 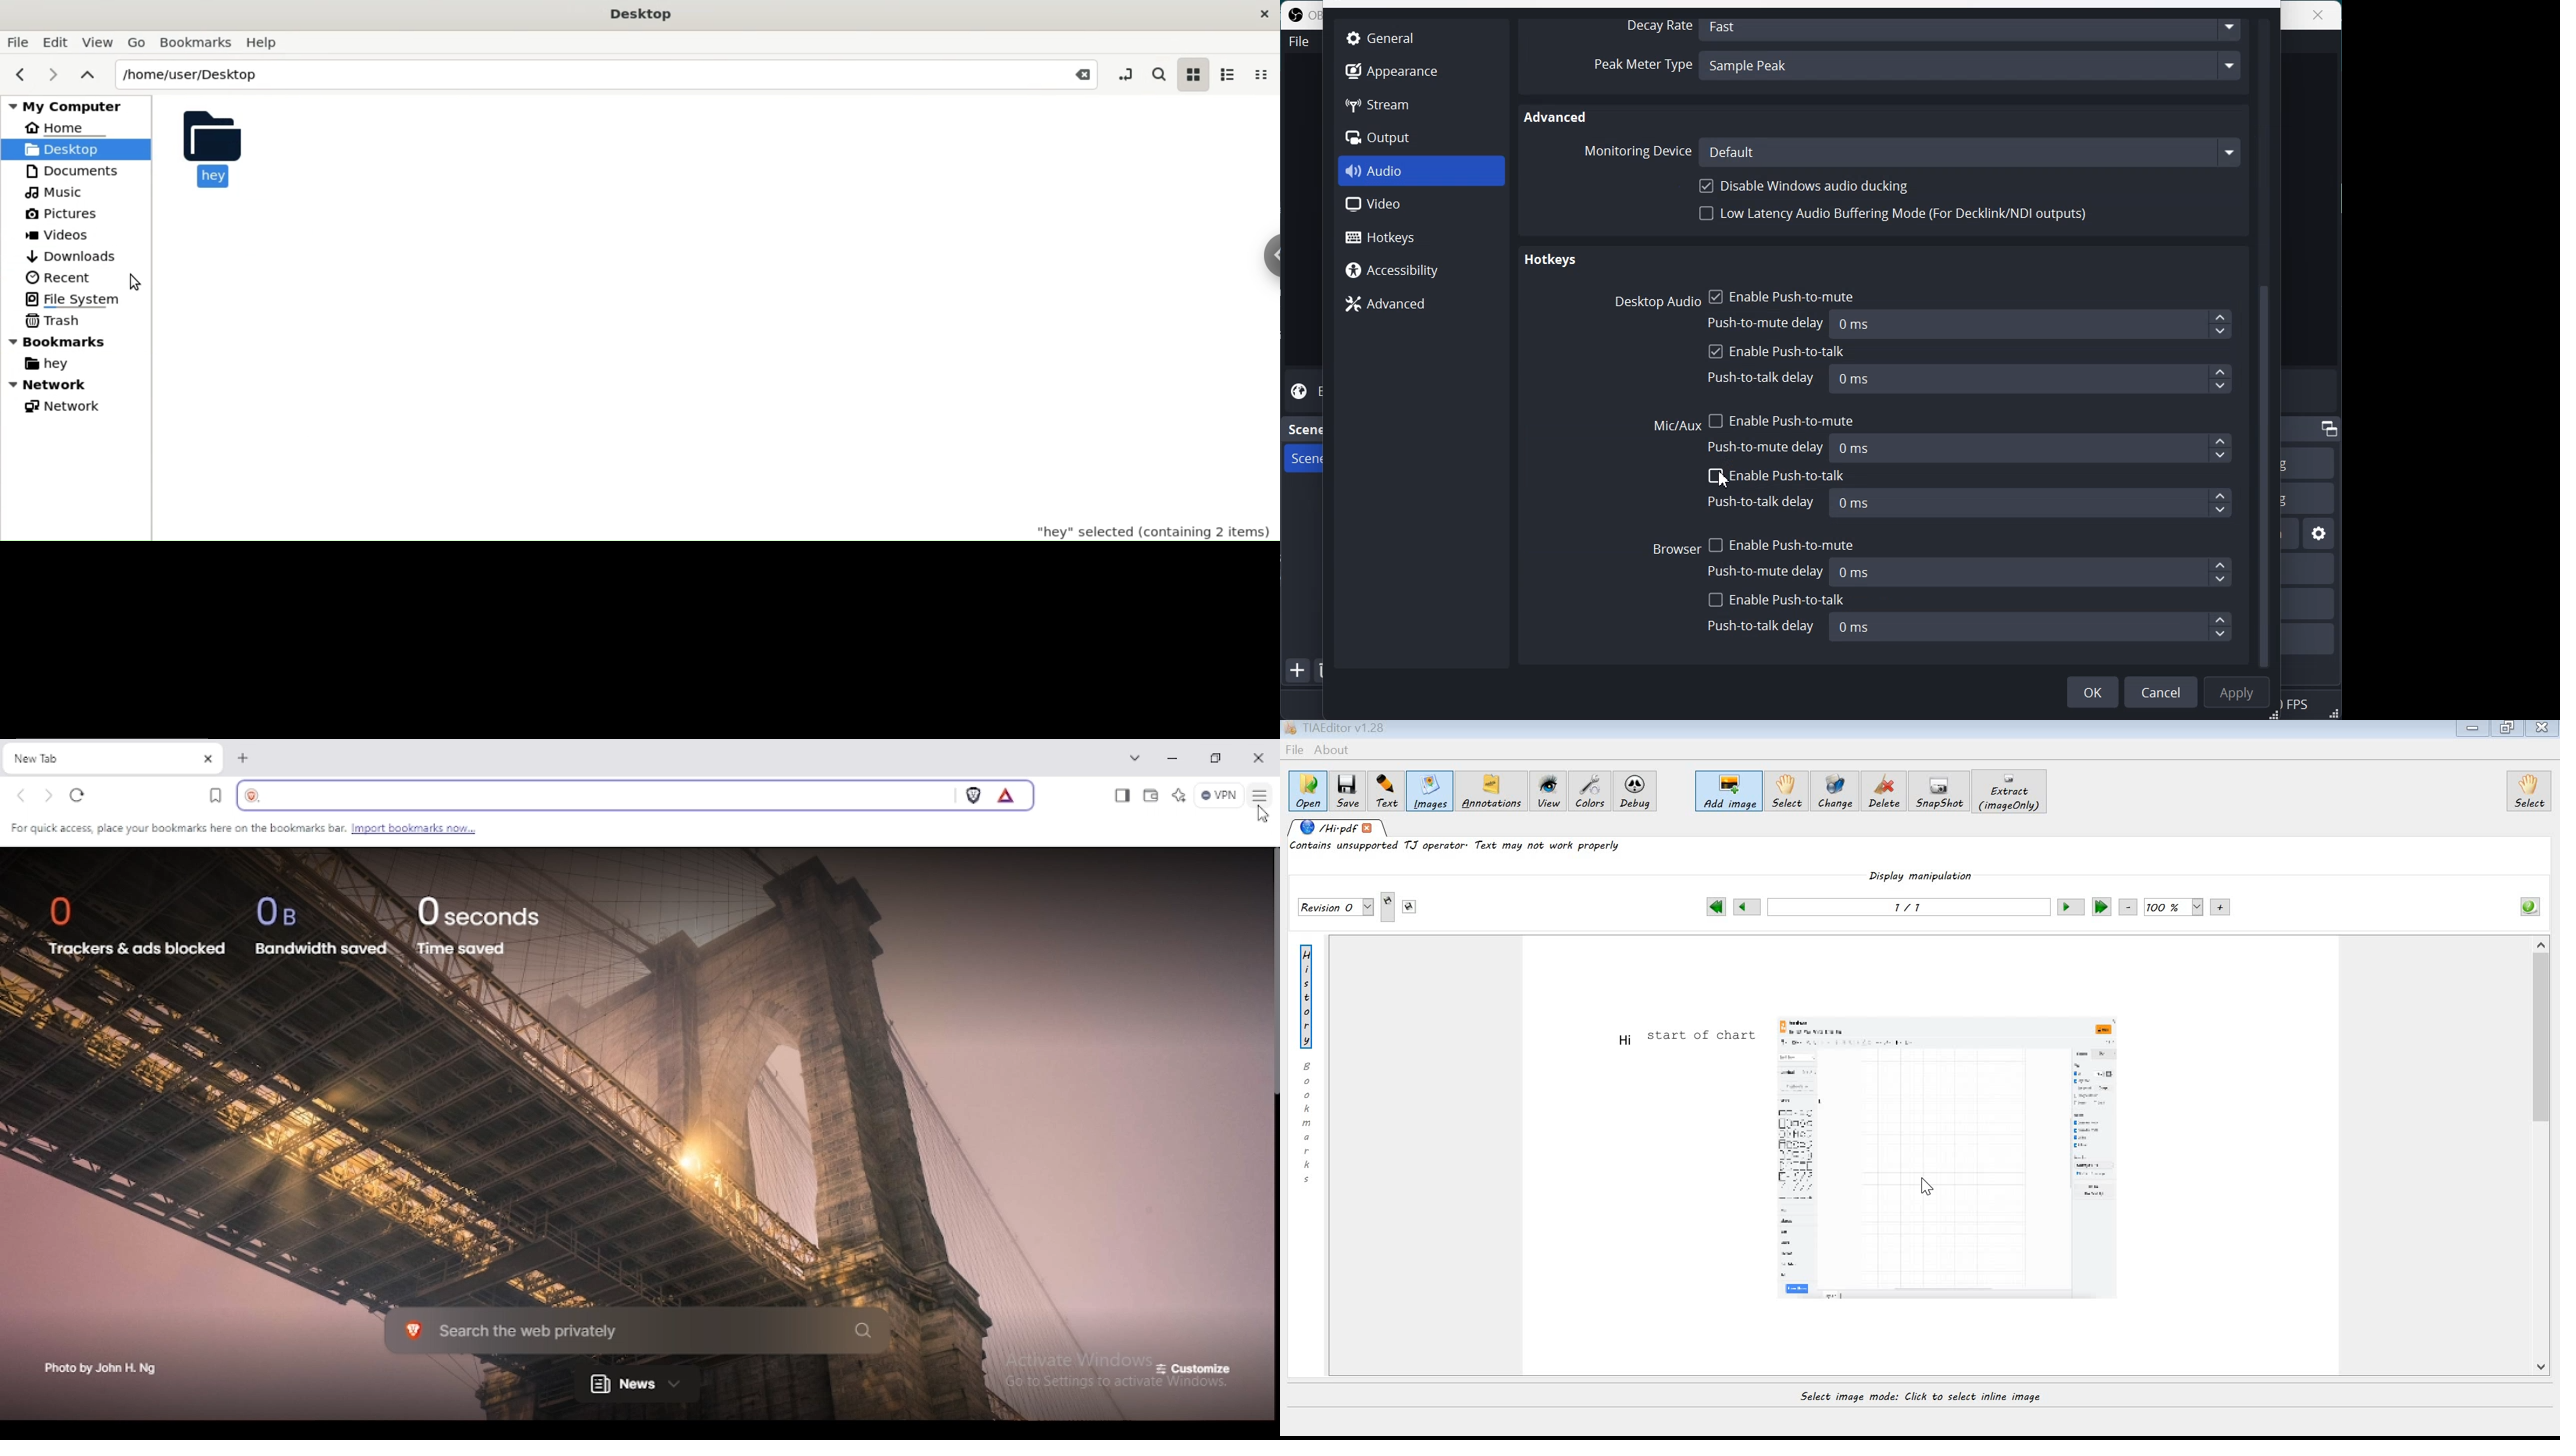 I want to click on Sample Peak, so click(x=1973, y=68).